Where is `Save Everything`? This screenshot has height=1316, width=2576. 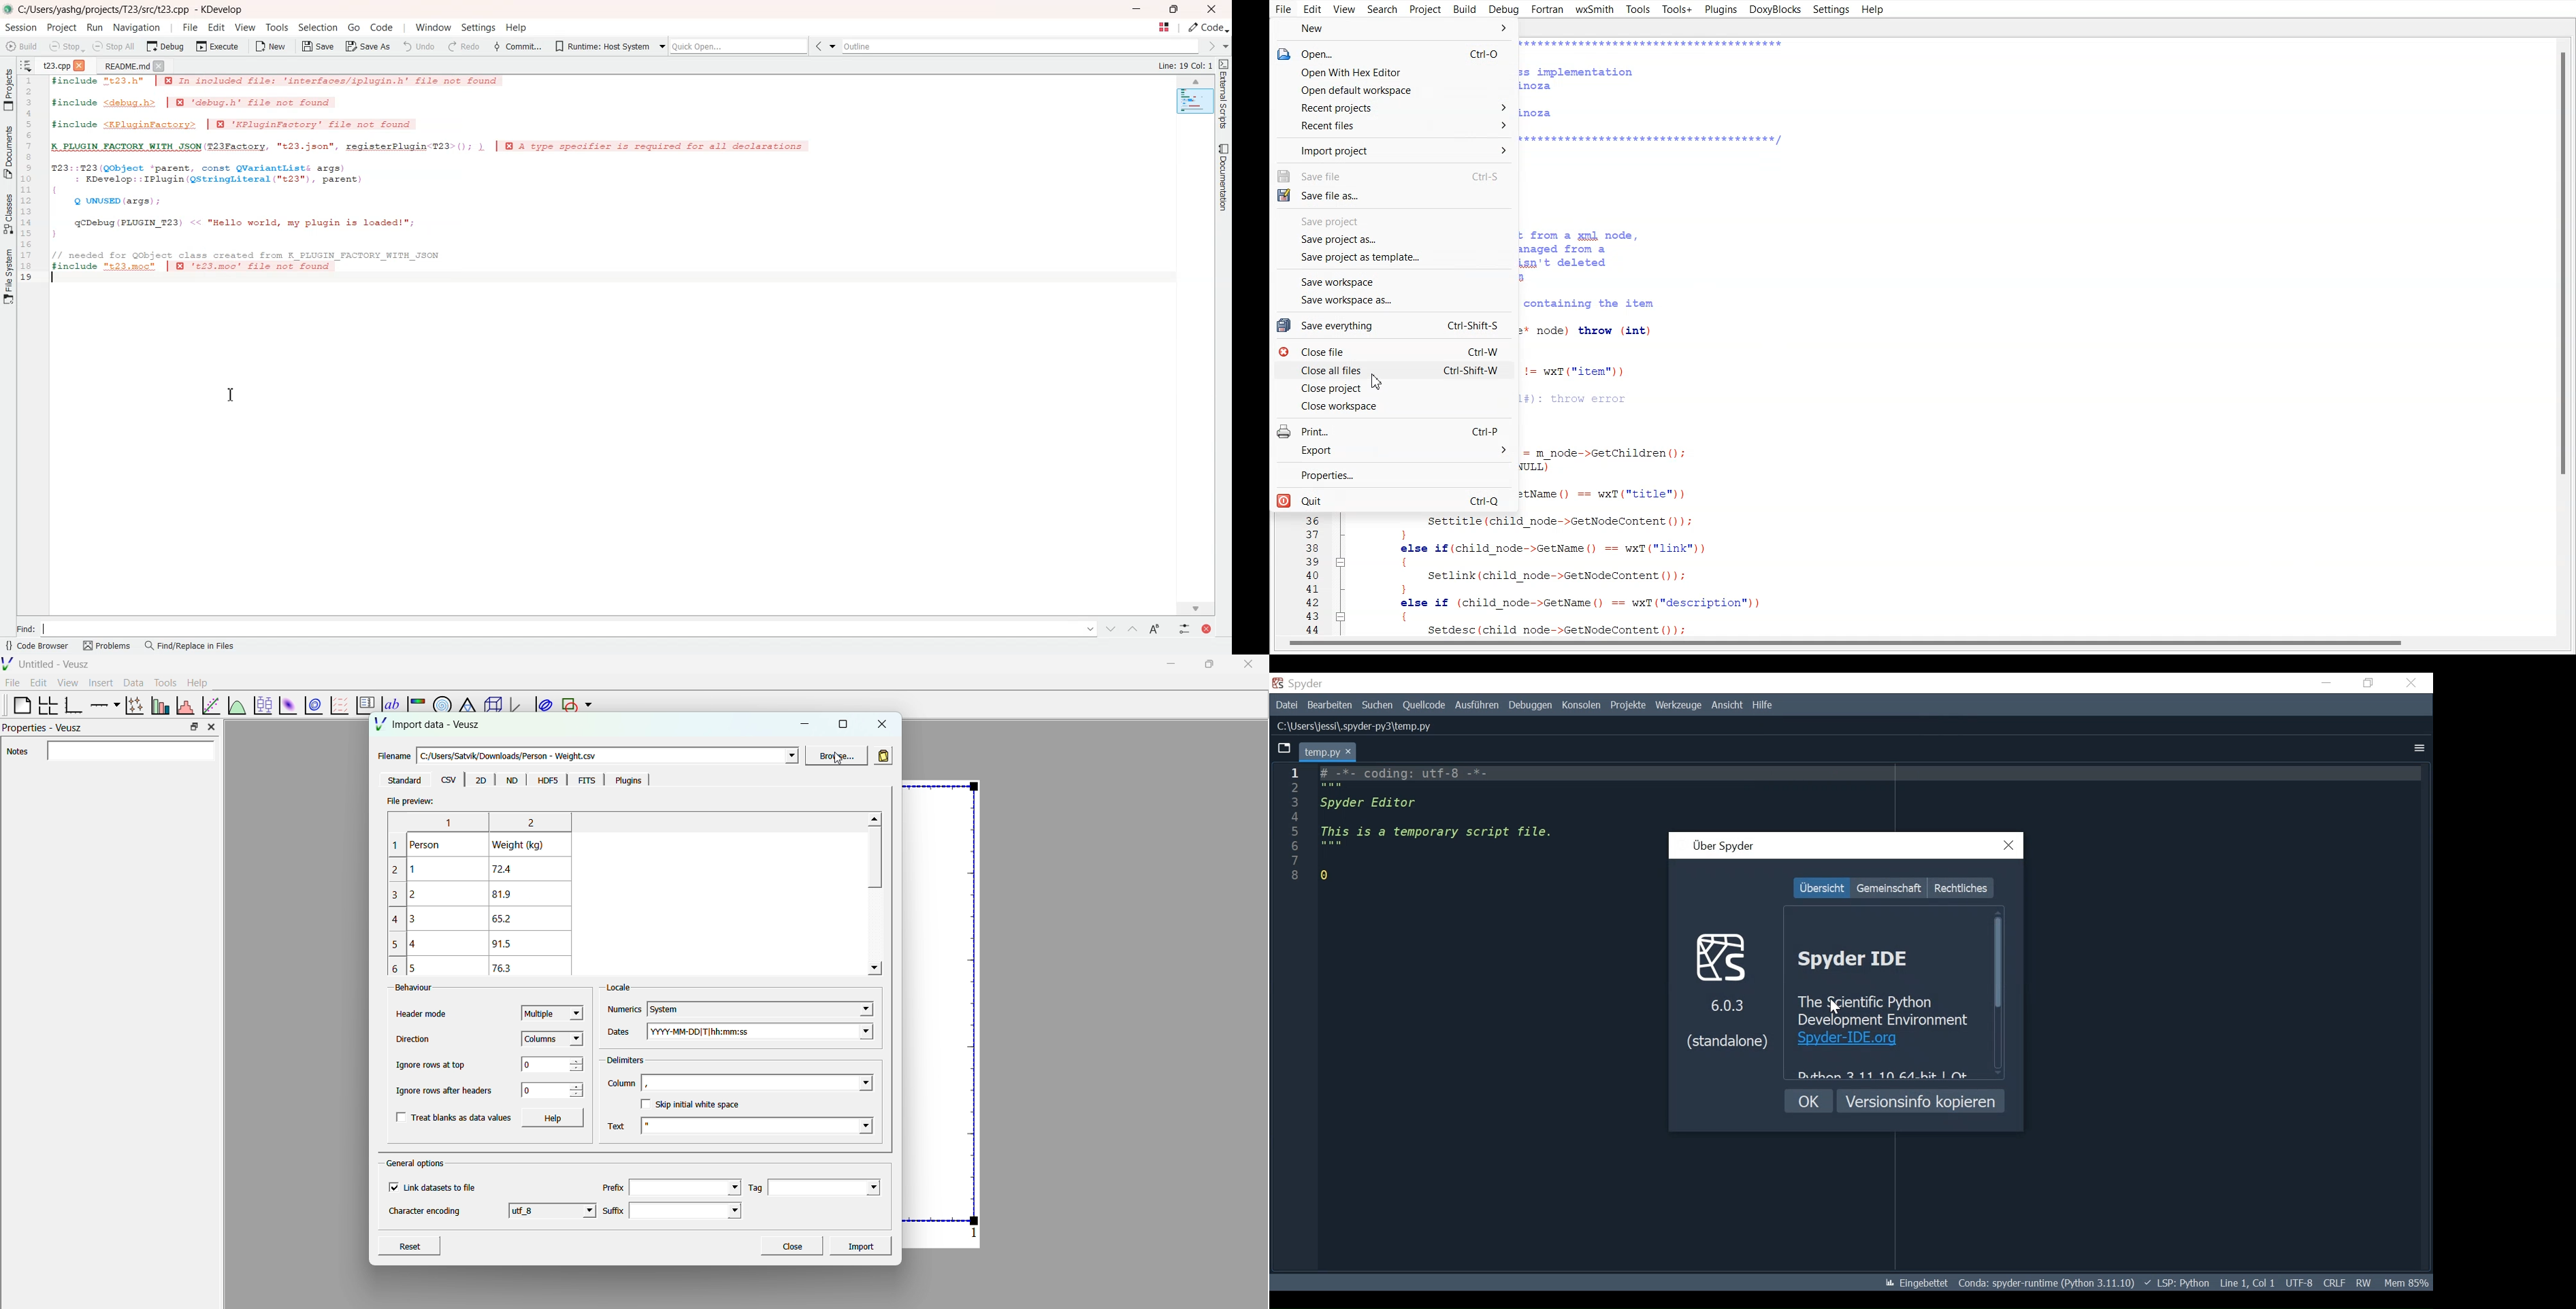 Save Everything is located at coordinates (1392, 325).